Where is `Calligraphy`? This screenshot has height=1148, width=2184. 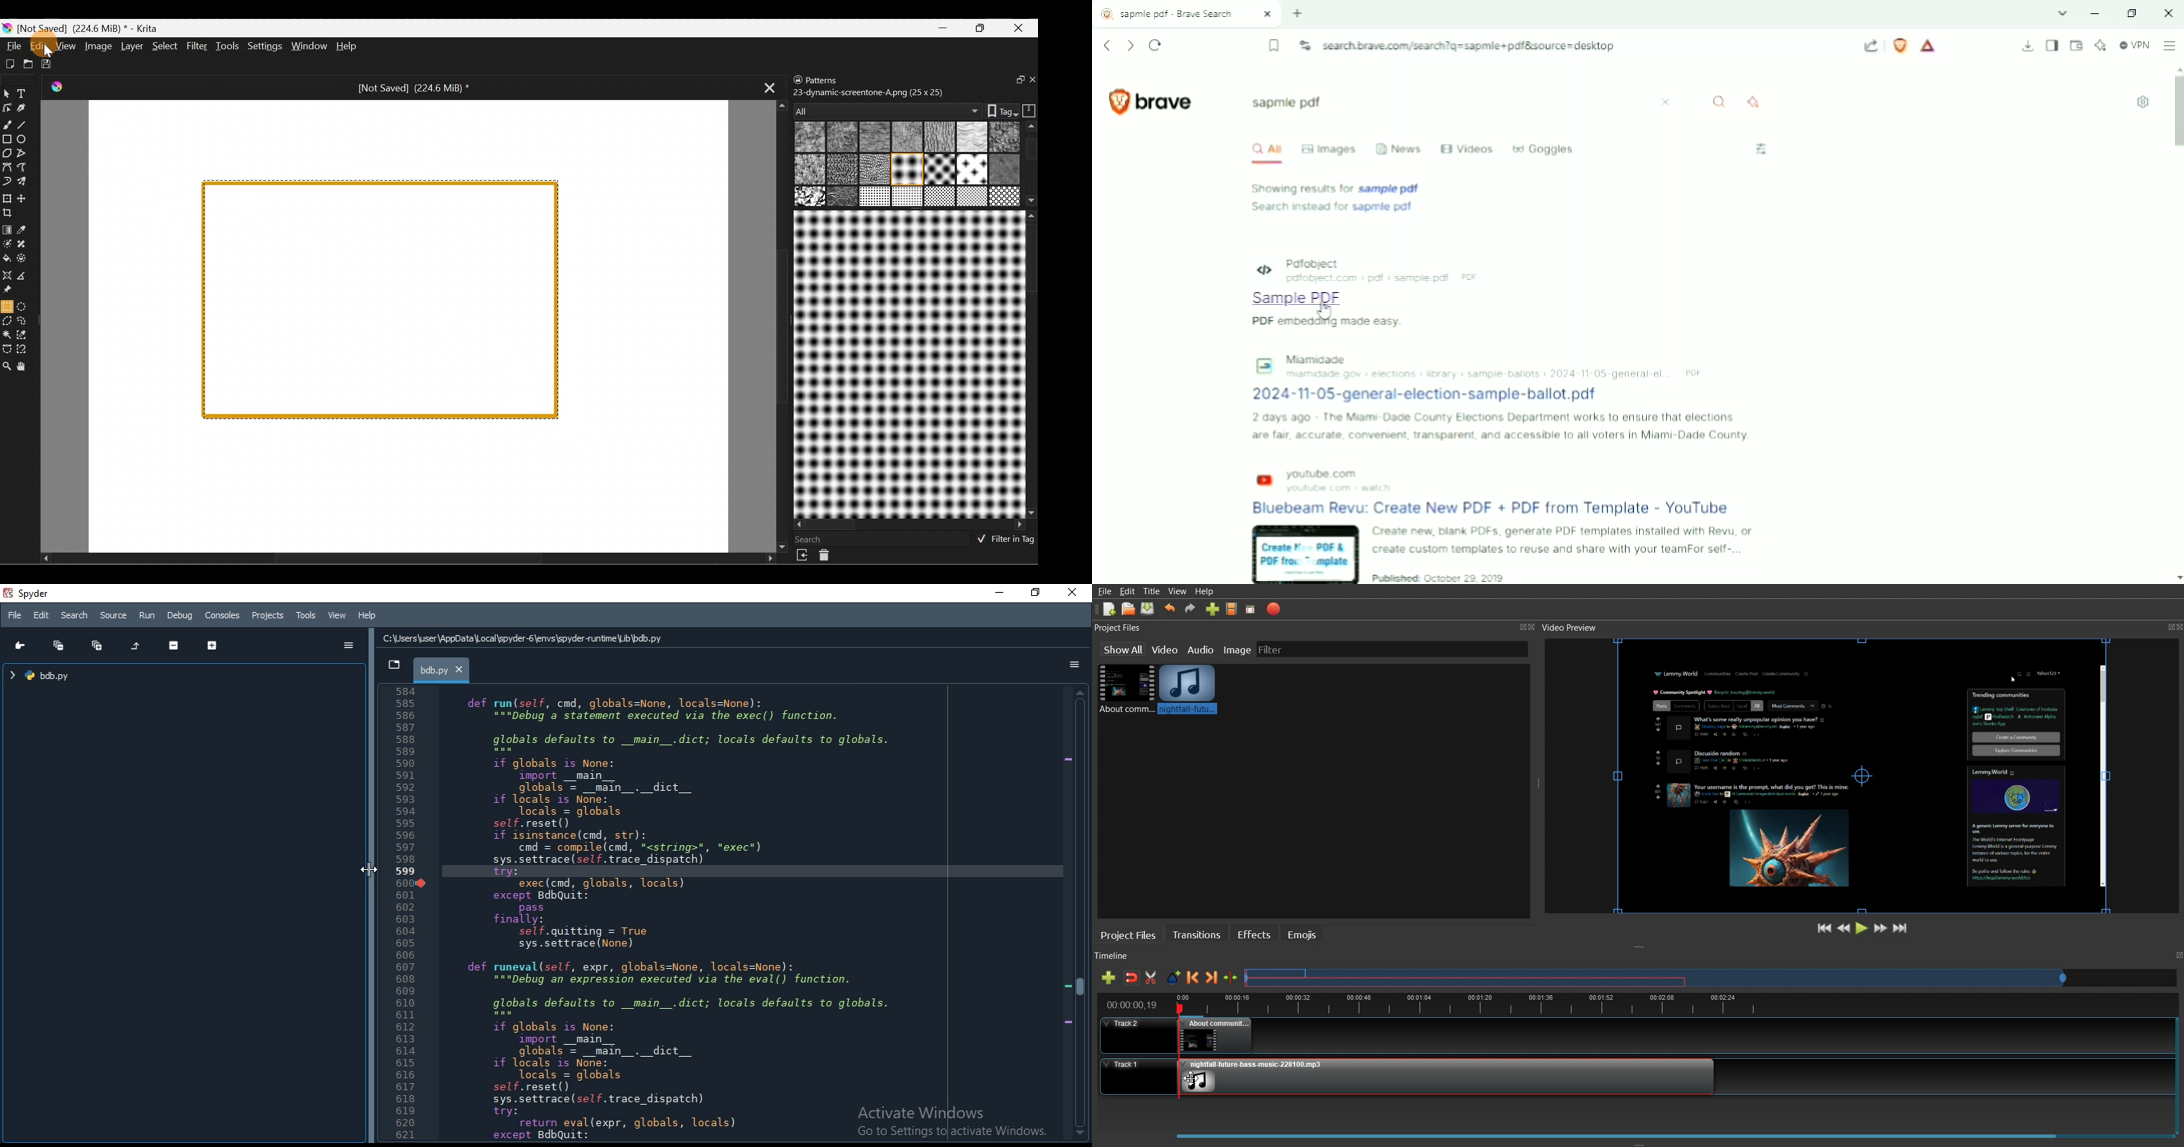
Calligraphy is located at coordinates (23, 108).